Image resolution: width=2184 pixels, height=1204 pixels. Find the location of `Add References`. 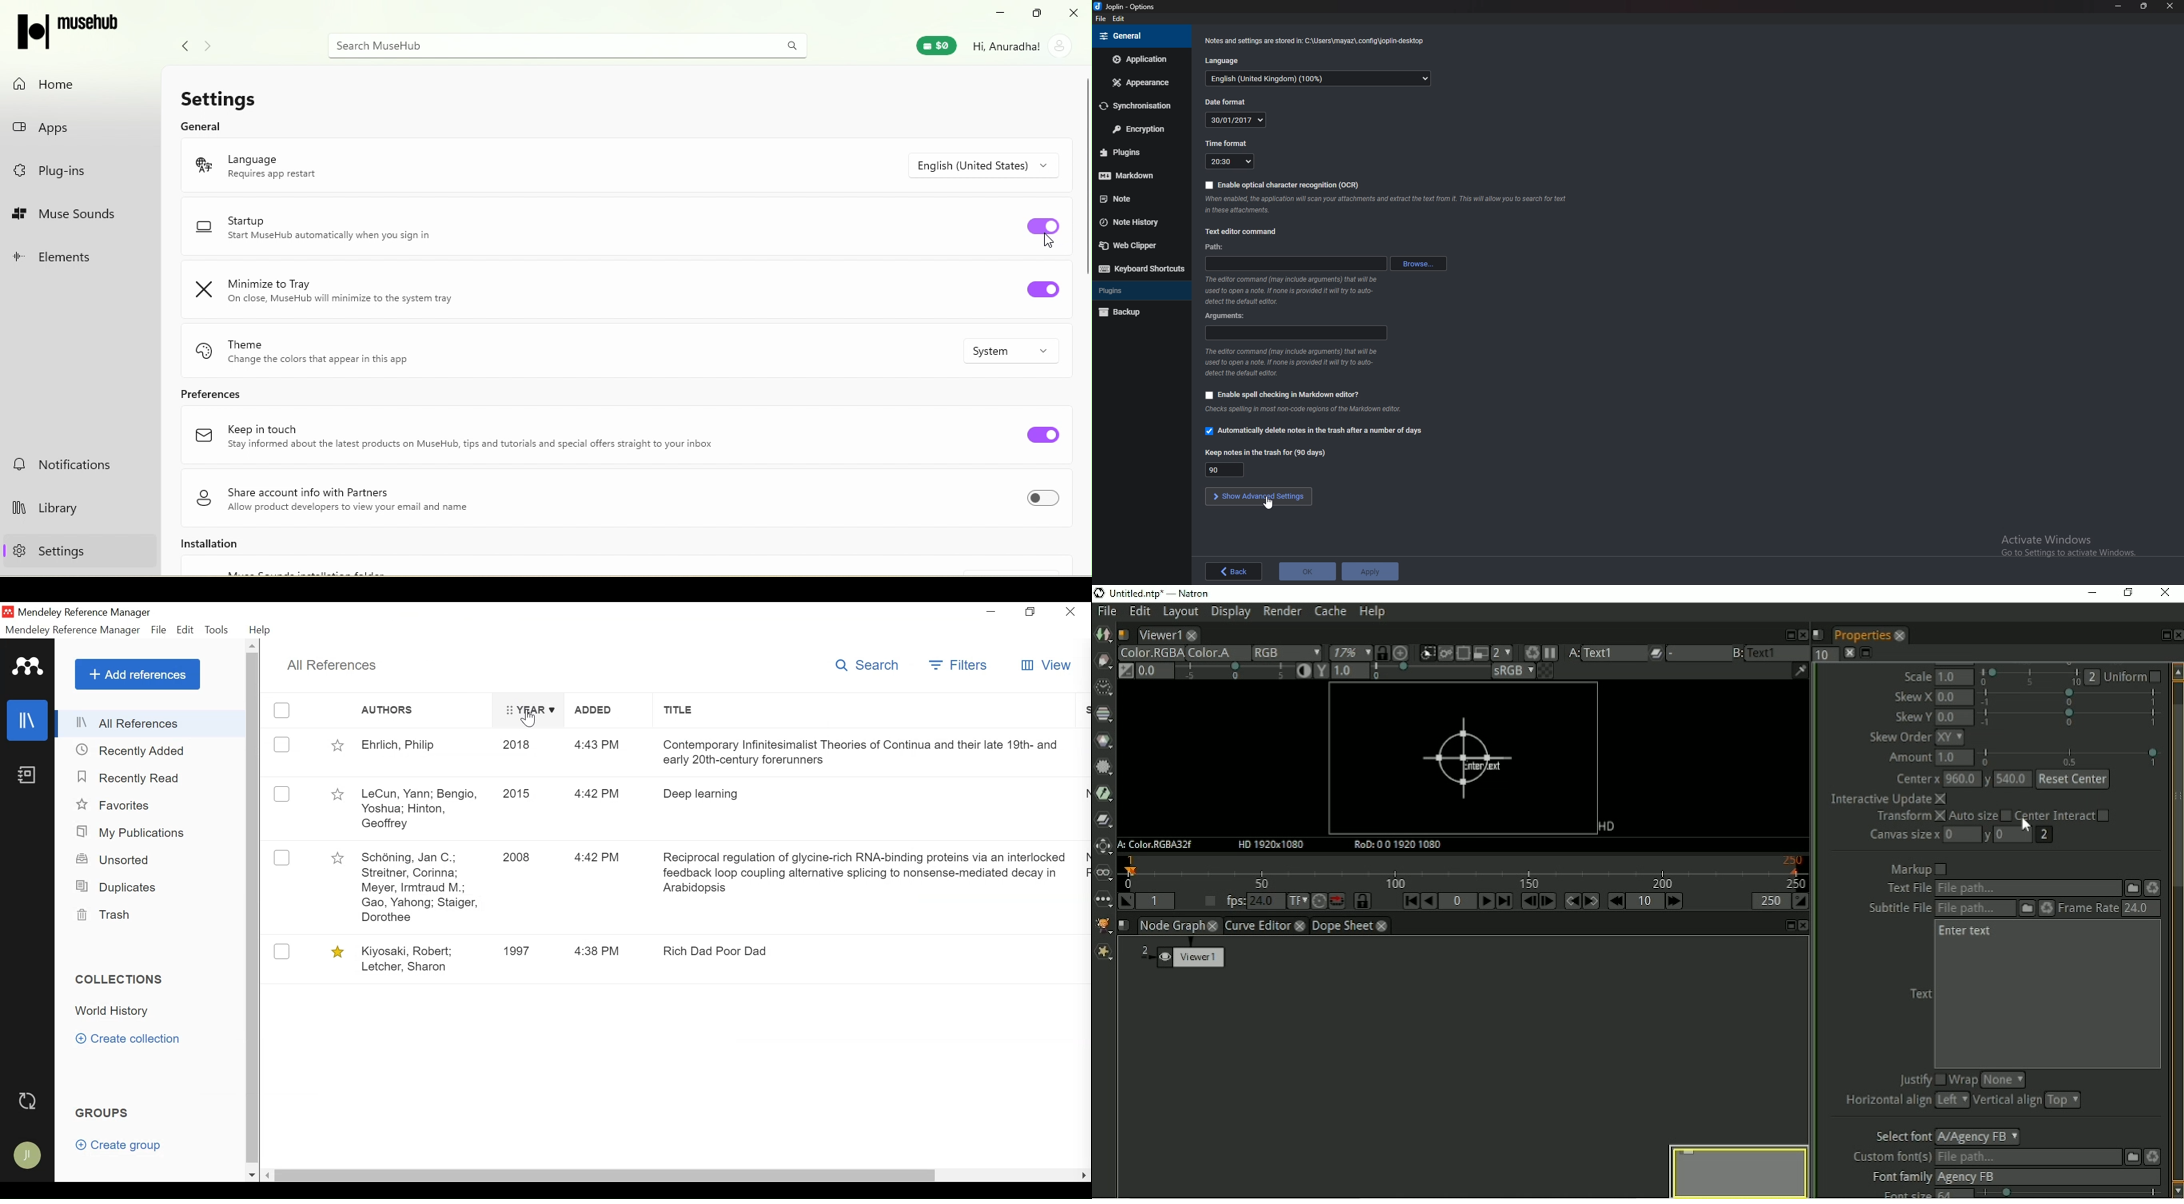

Add References is located at coordinates (138, 674).